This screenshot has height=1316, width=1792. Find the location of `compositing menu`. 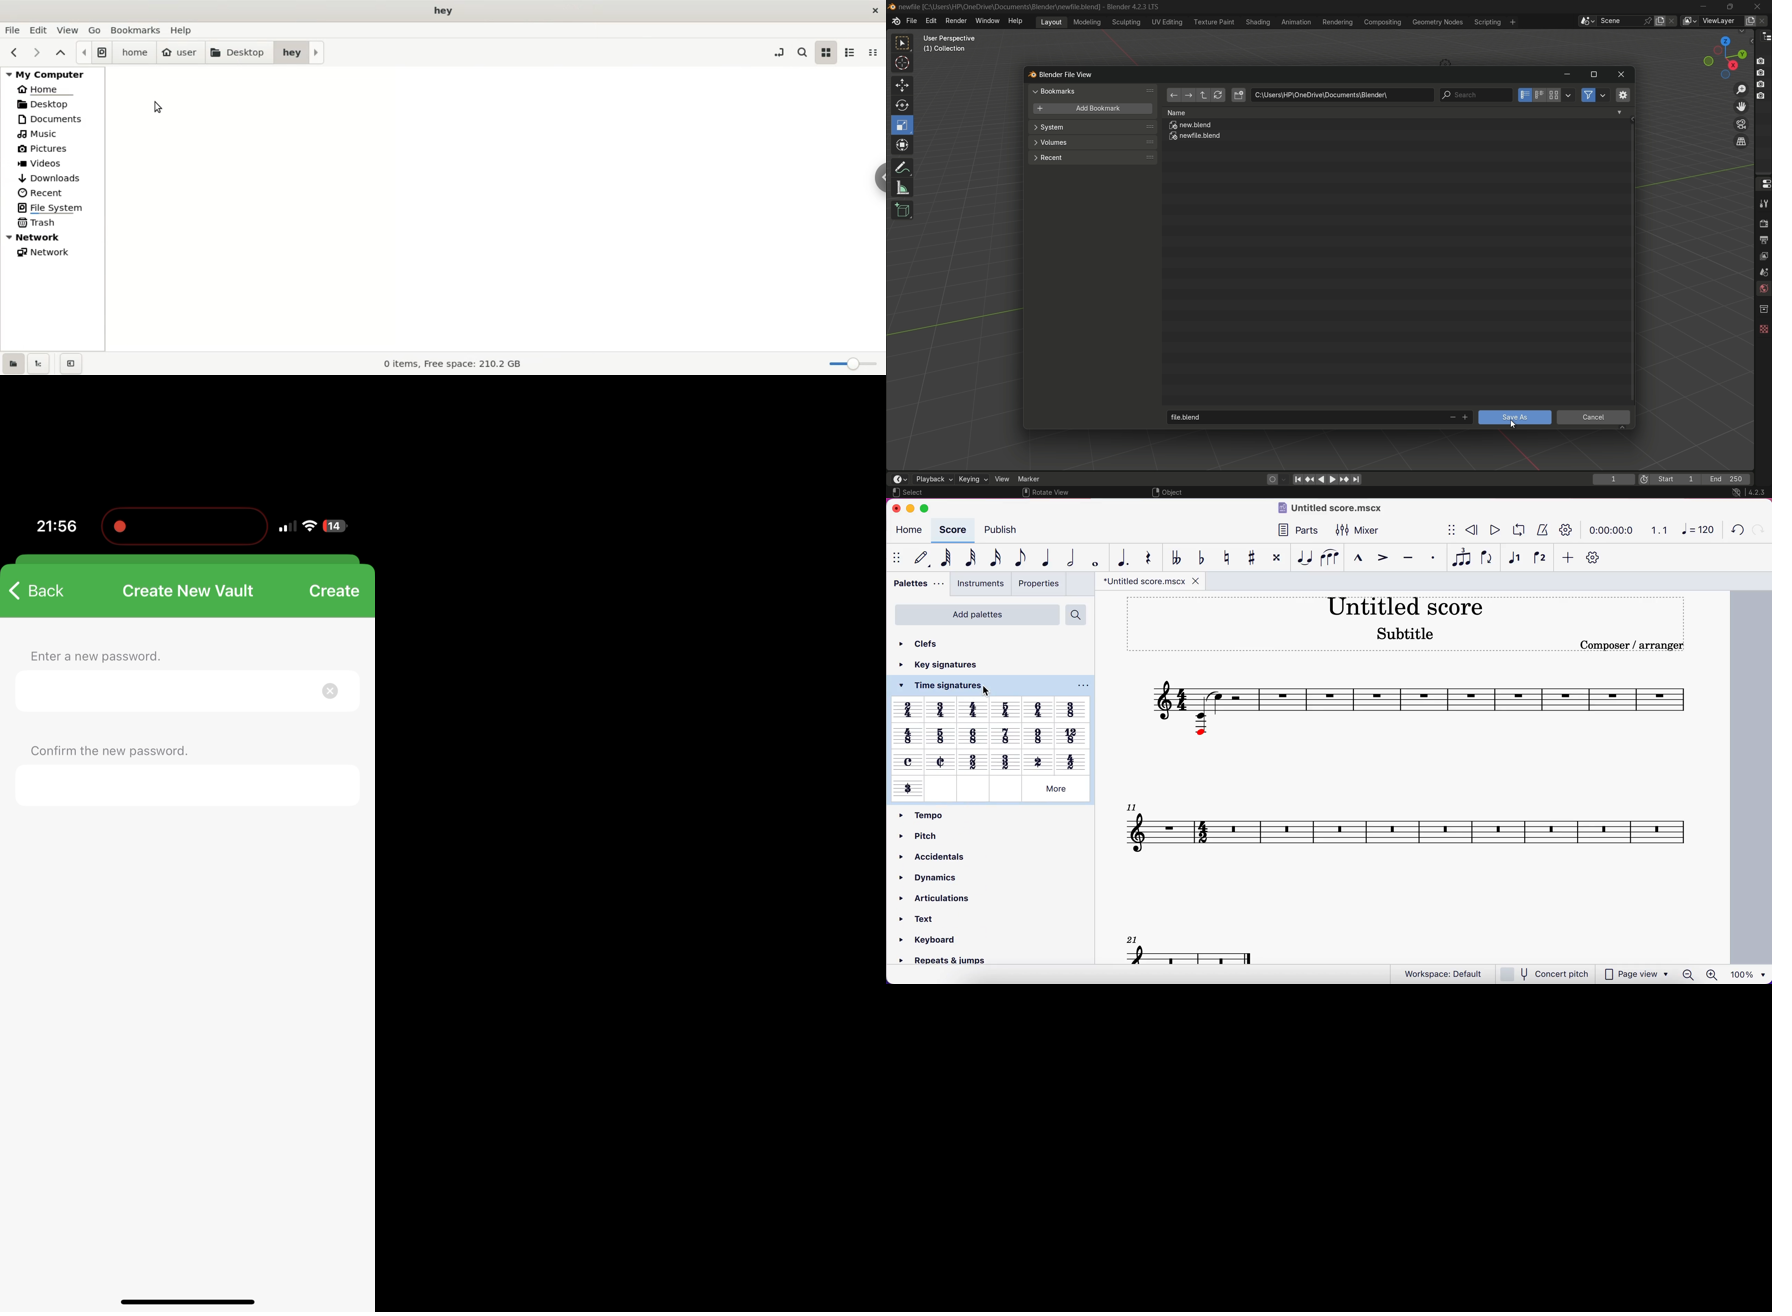

compositing menu is located at coordinates (1383, 22).